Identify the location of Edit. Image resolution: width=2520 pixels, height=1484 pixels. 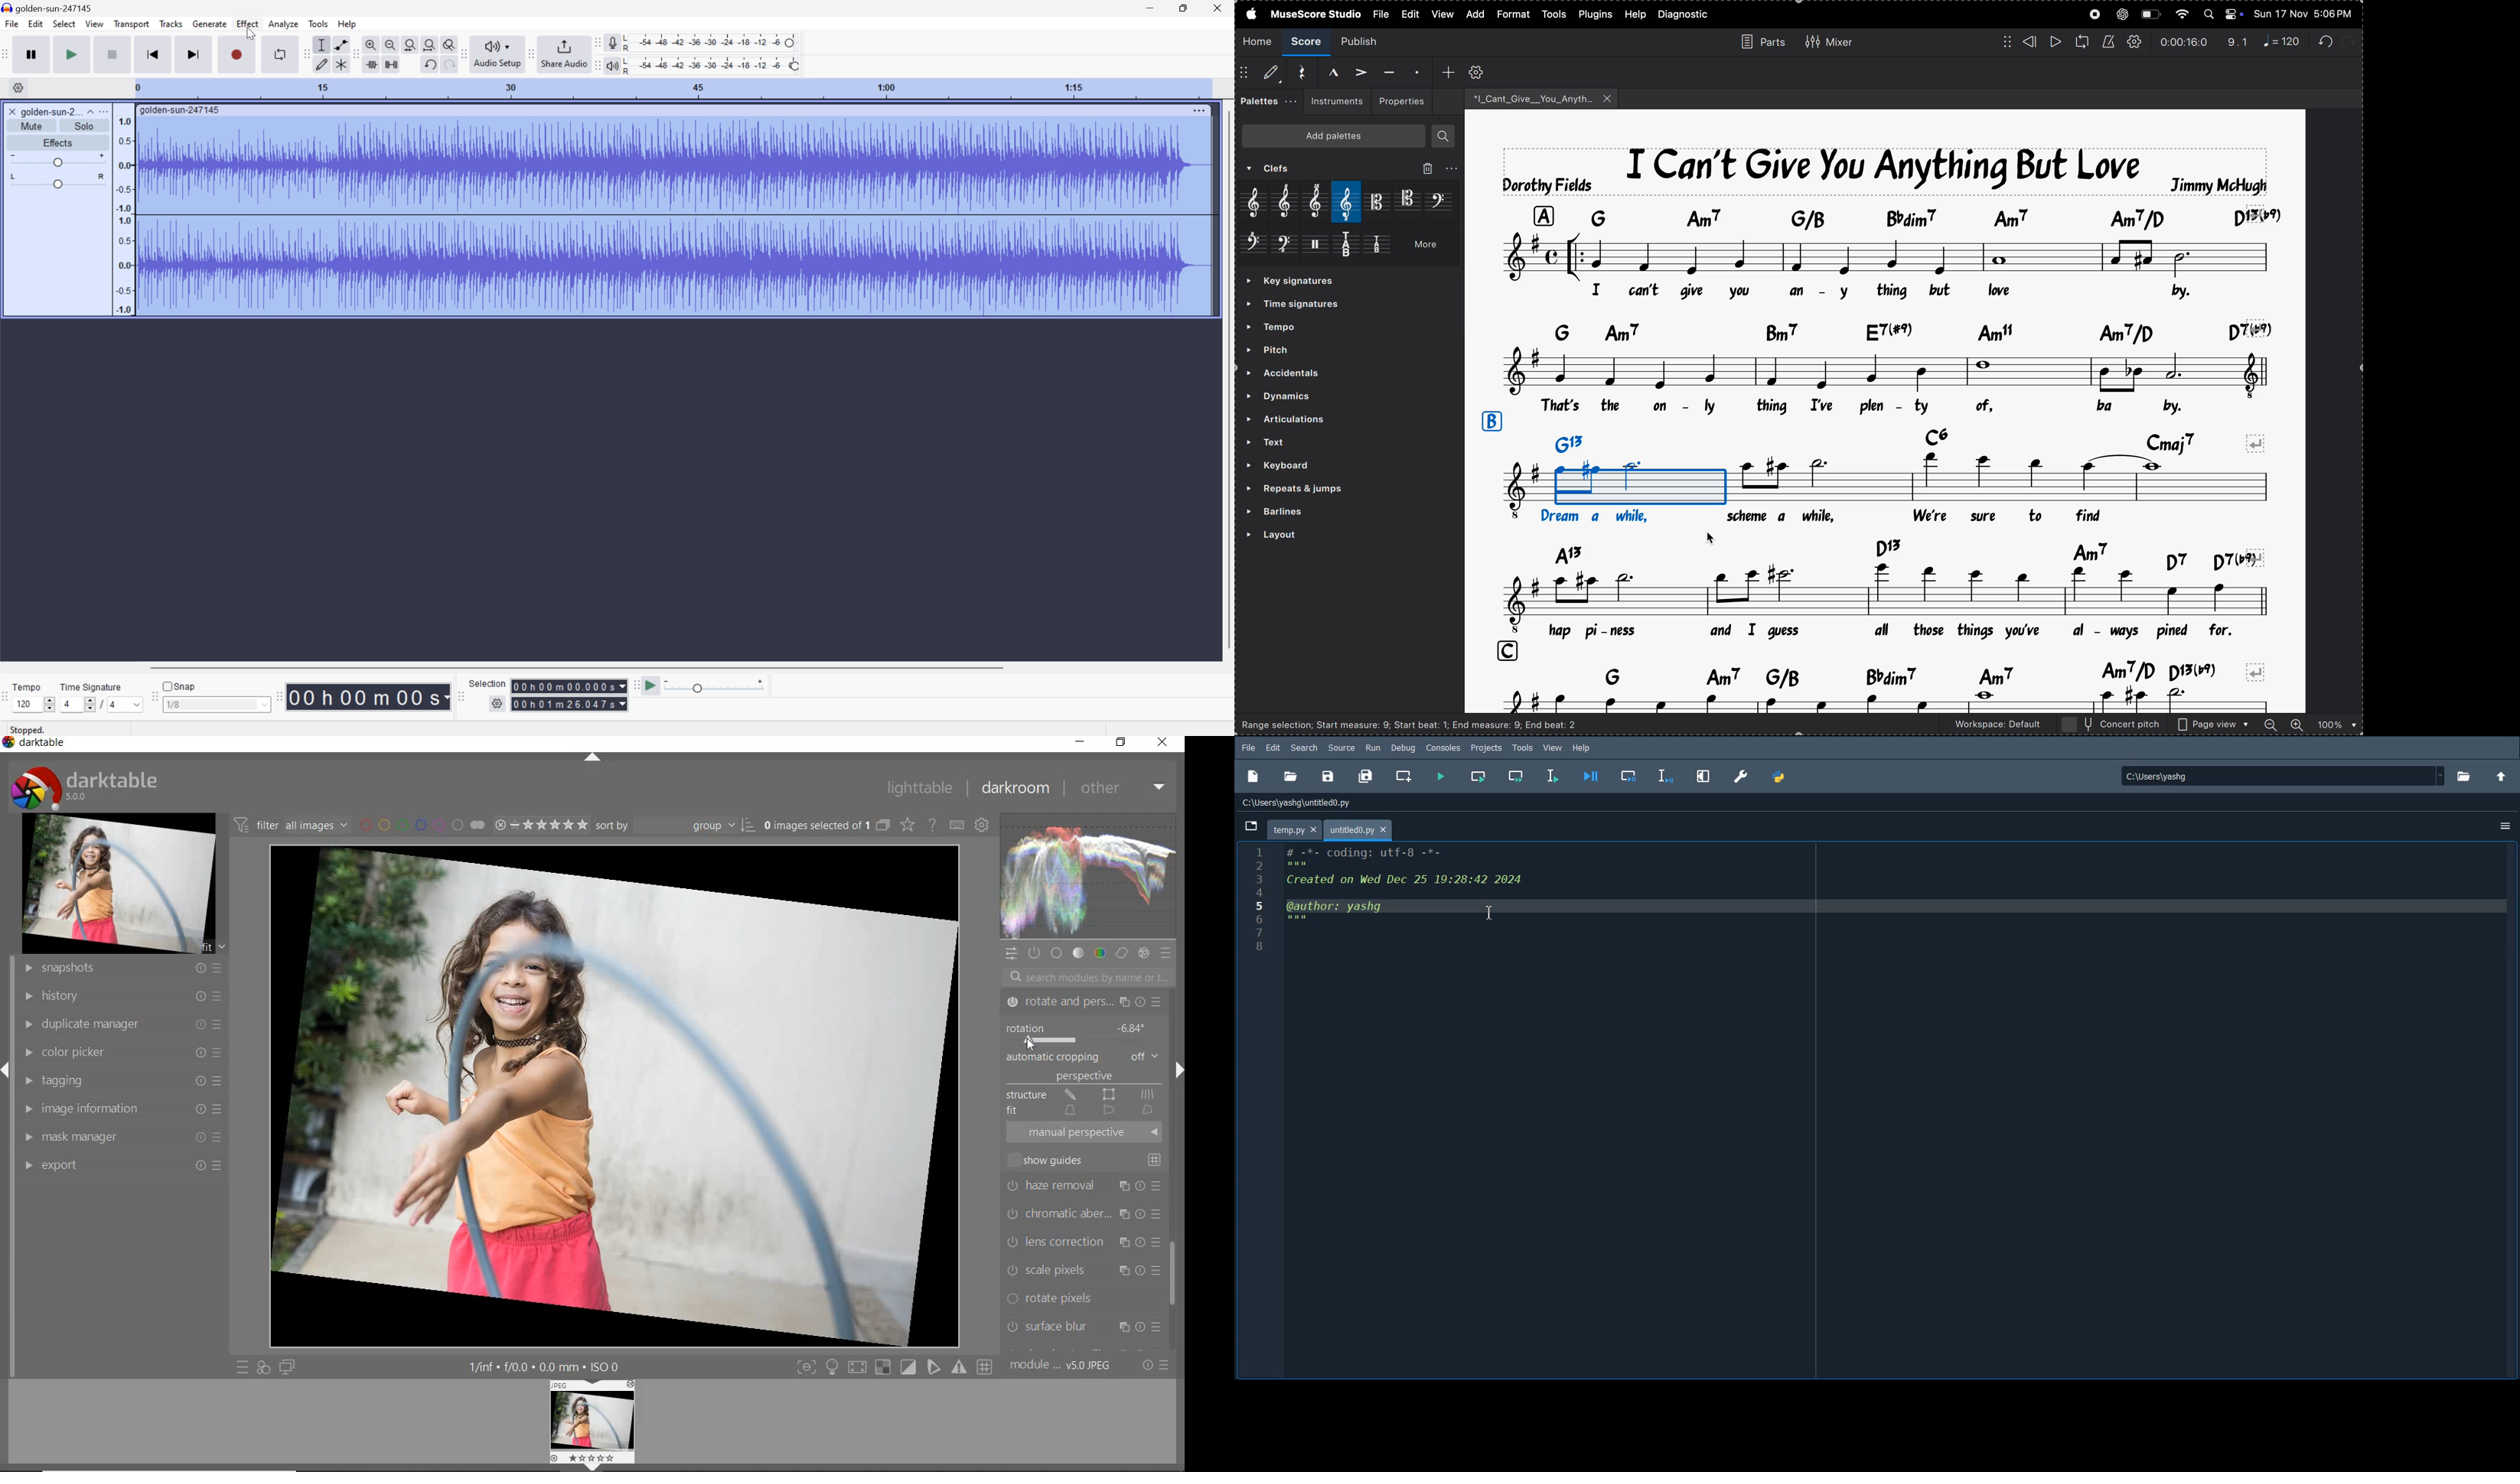
(1273, 748).